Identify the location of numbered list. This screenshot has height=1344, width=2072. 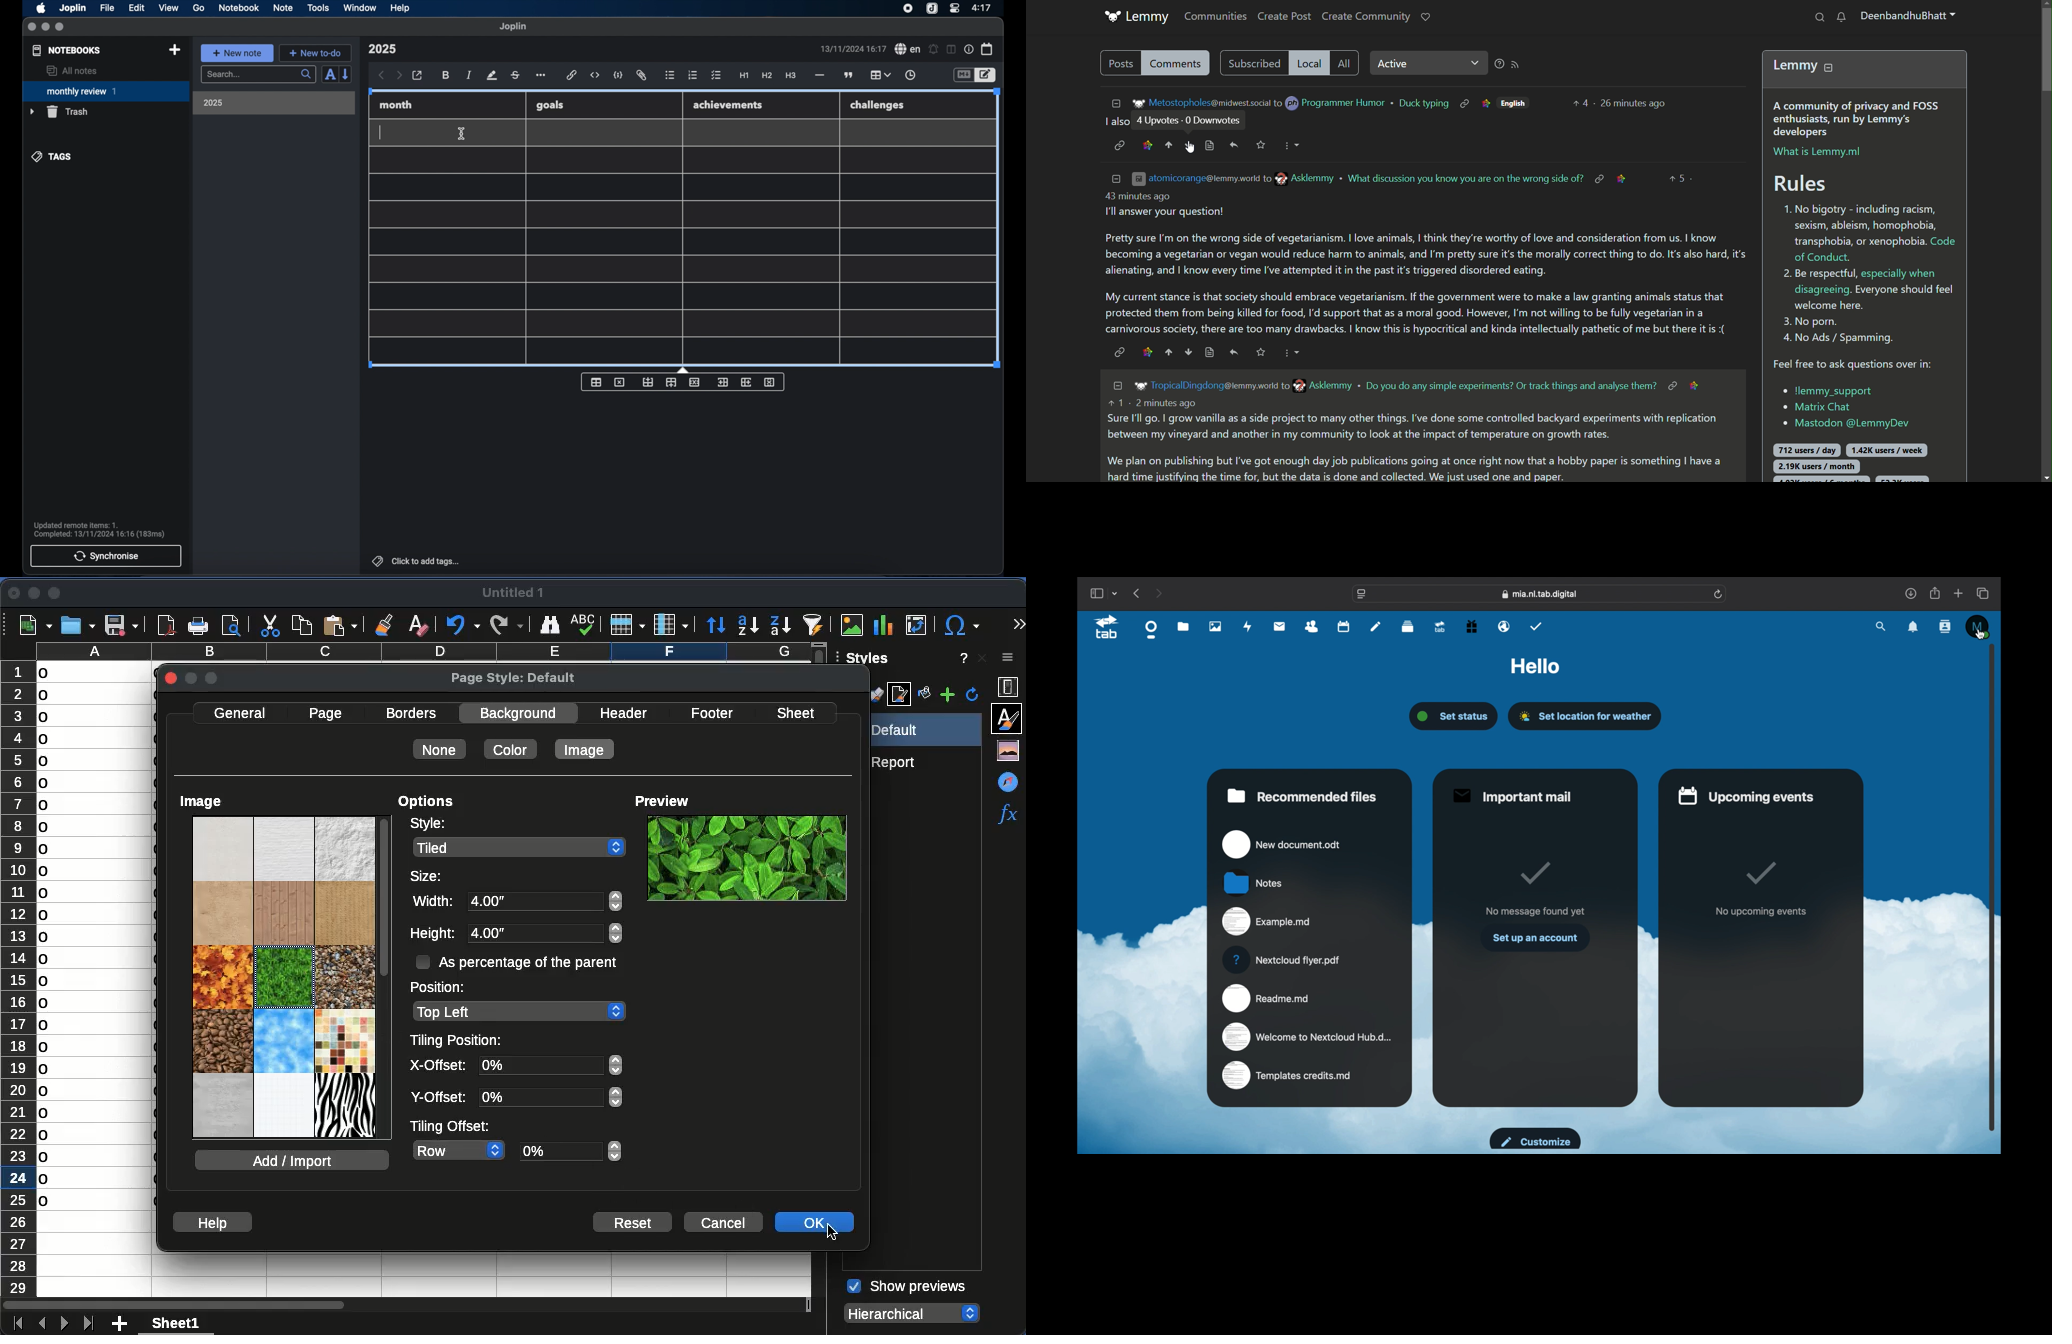
(693, 75).